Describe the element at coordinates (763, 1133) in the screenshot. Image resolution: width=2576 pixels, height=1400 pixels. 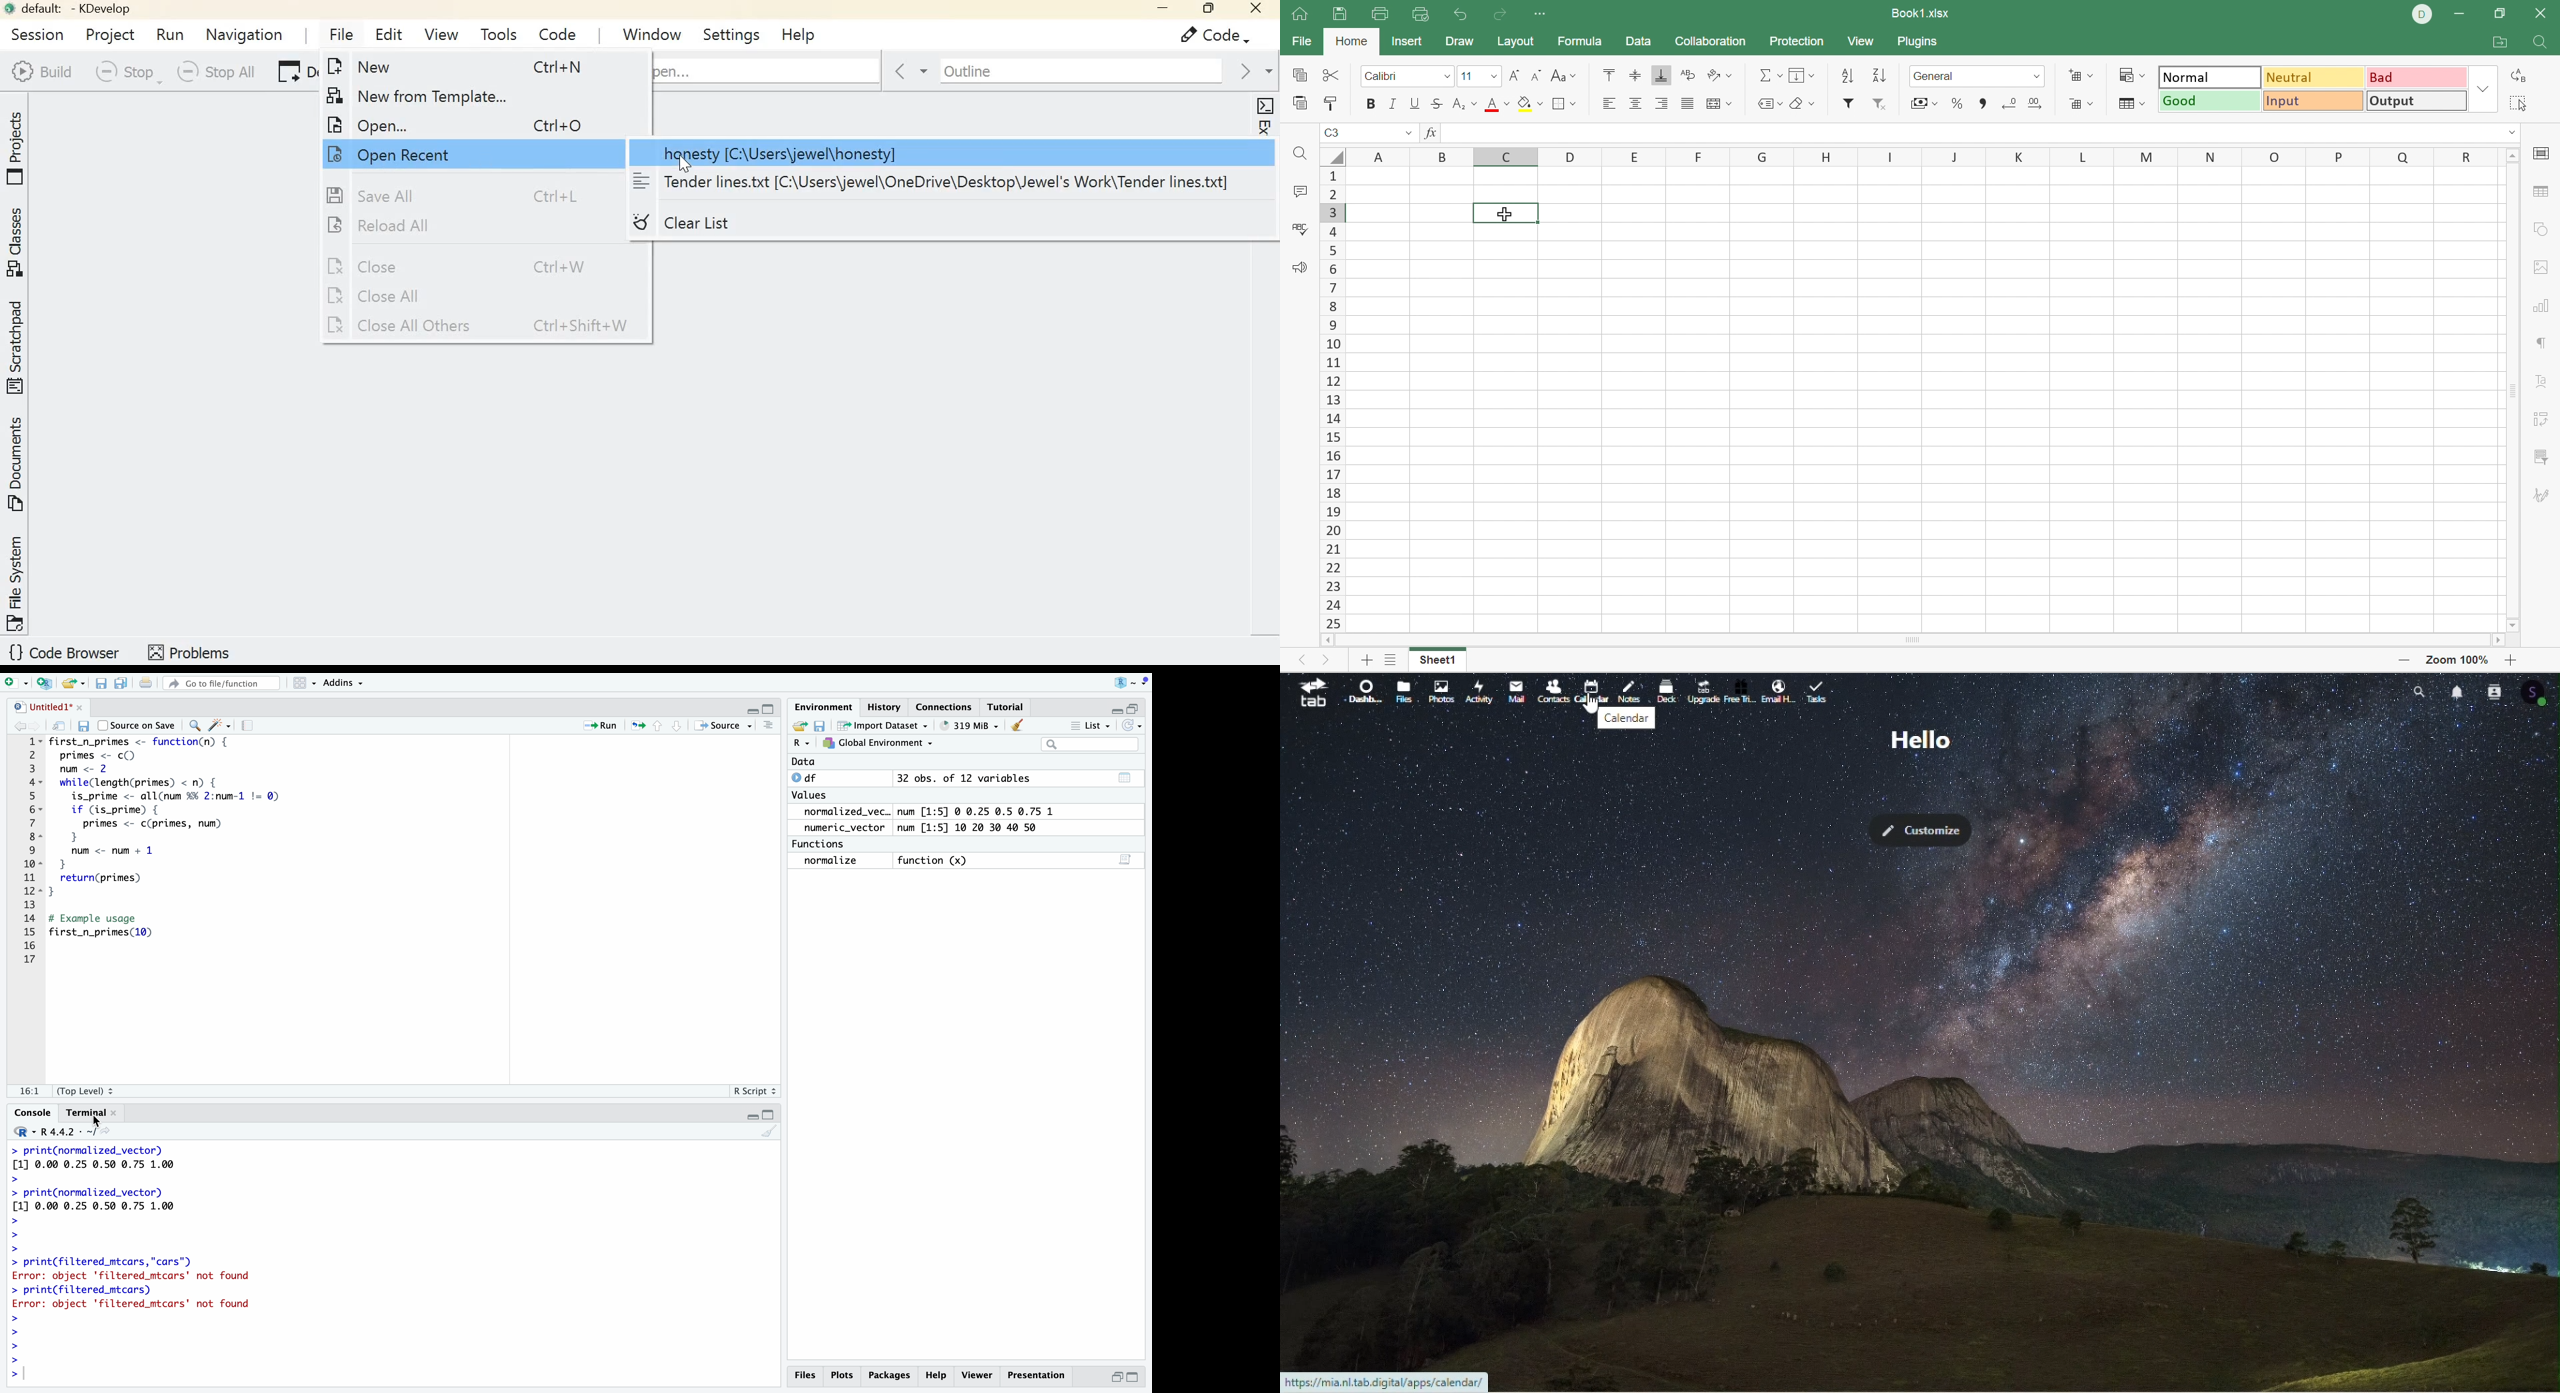
I see `clear console` at that location.